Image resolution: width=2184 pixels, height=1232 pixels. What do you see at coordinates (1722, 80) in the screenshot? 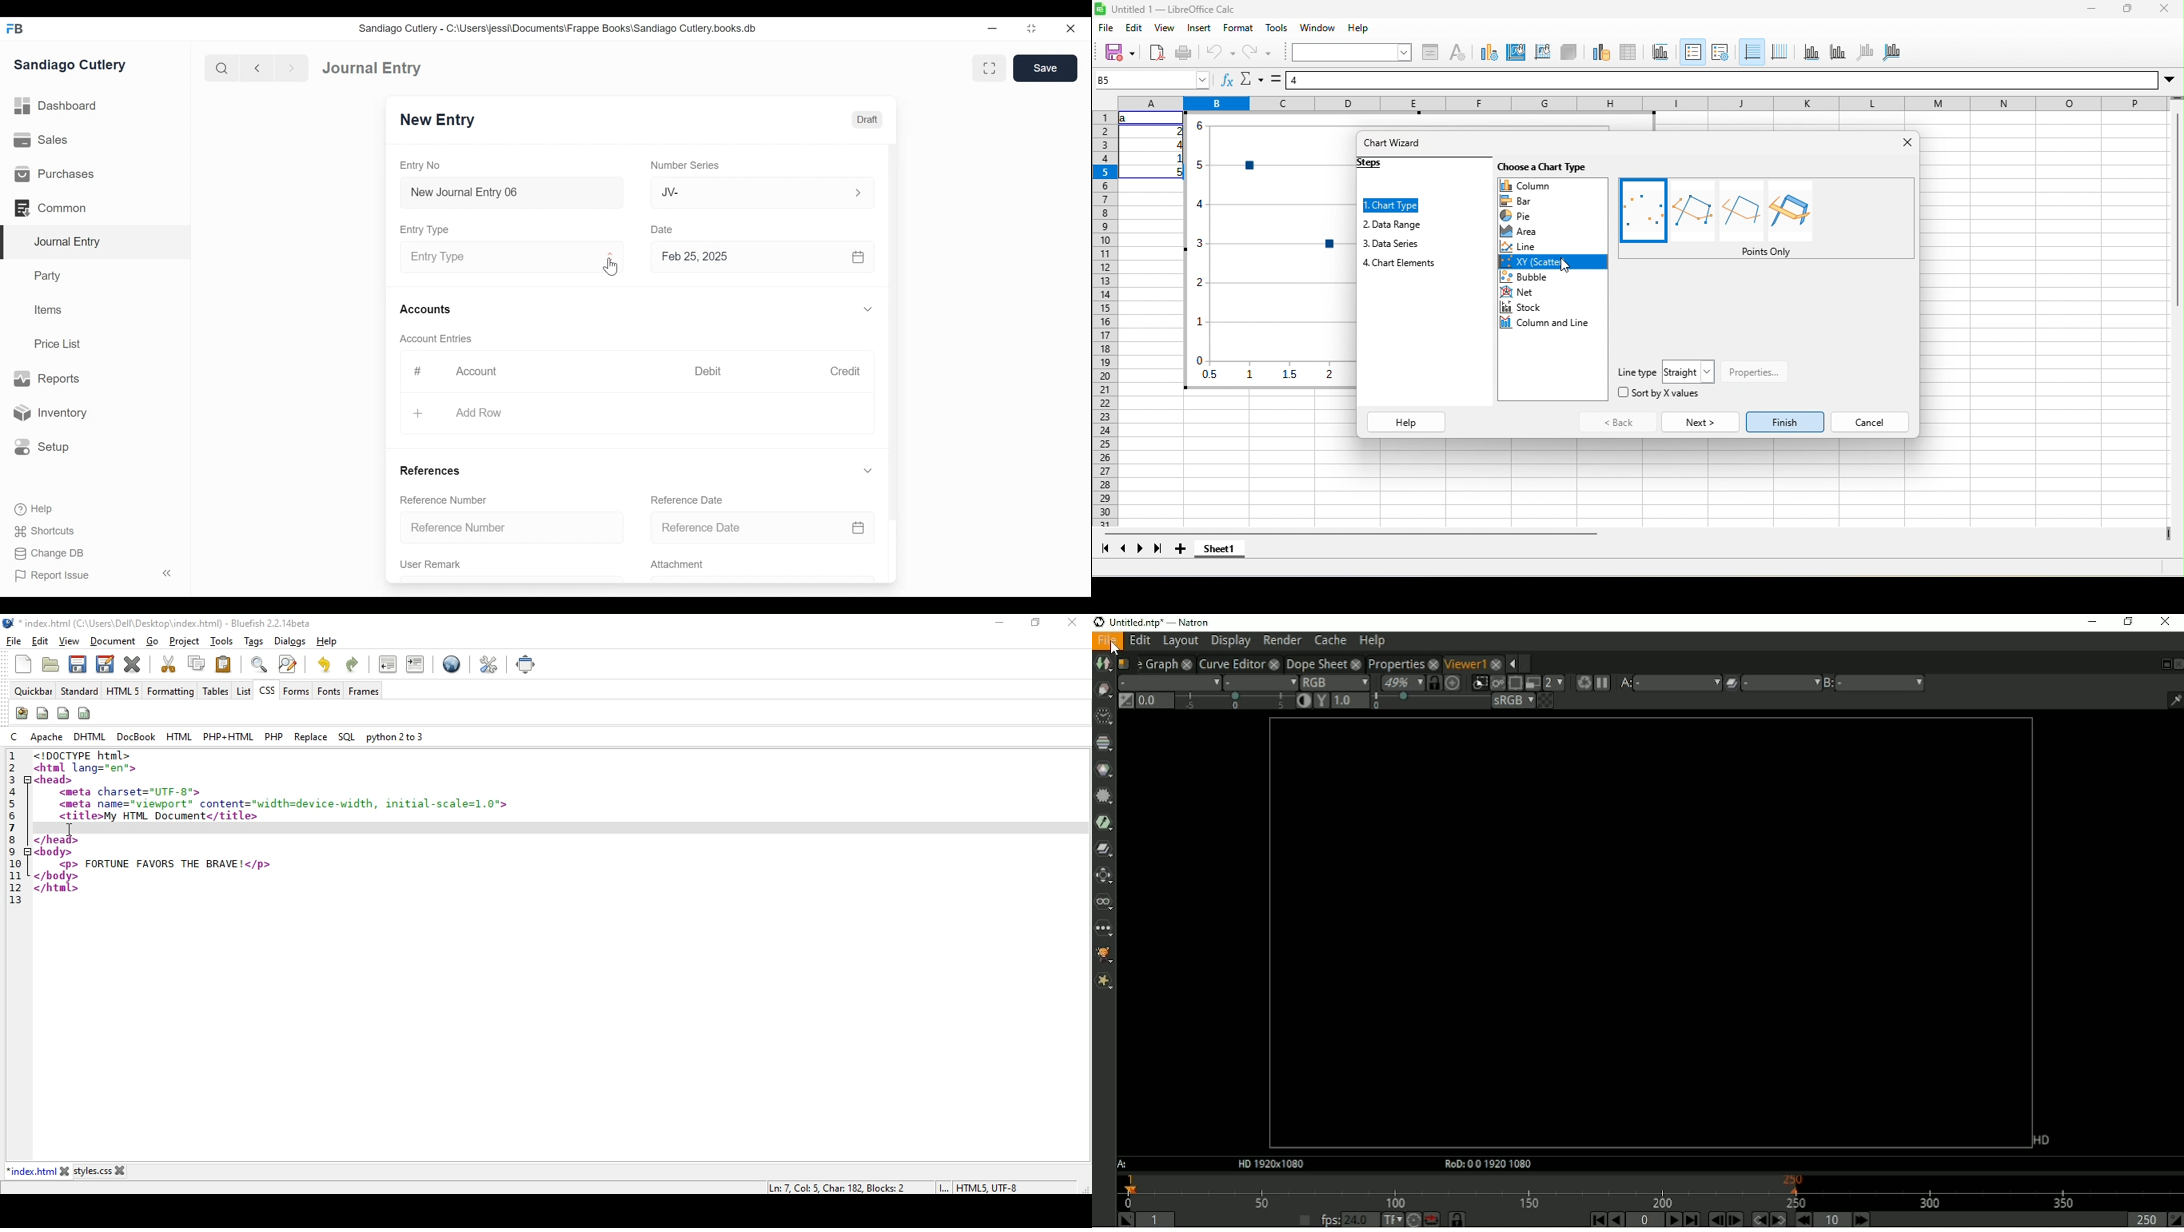
I see `formula bar` at bounding box center [1722, 80].